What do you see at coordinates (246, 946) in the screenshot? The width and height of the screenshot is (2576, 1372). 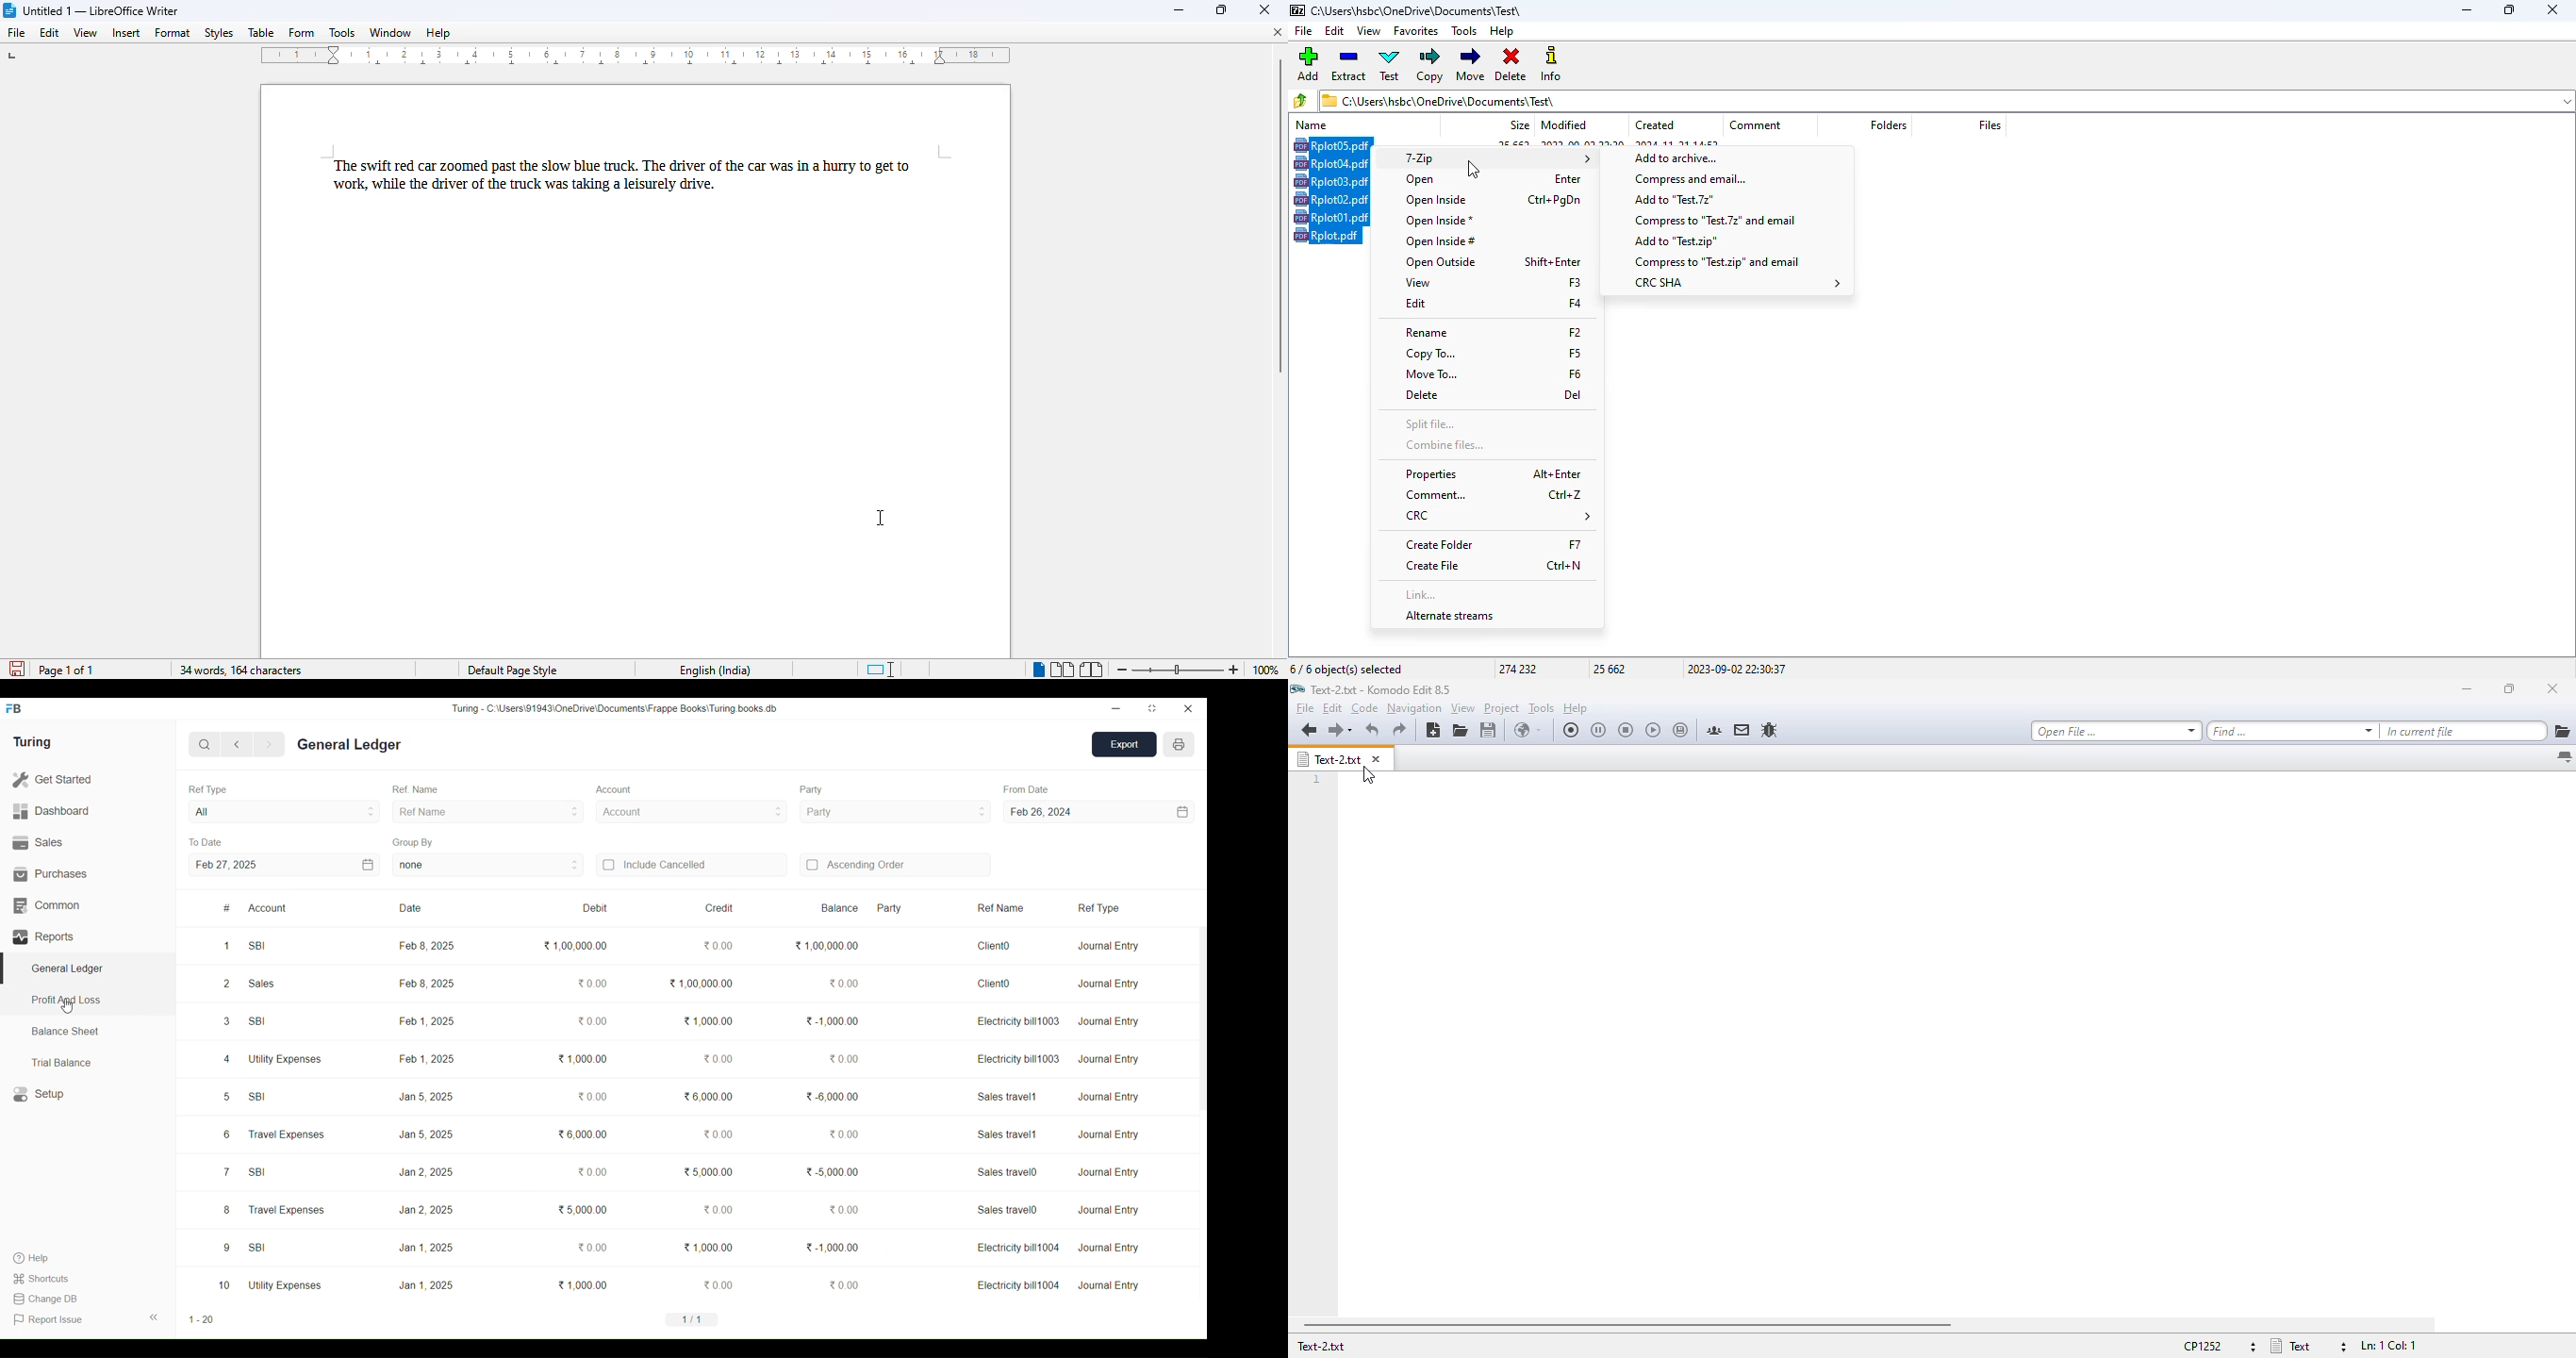 I see `1 SBI` at bounding box center [246, 946].